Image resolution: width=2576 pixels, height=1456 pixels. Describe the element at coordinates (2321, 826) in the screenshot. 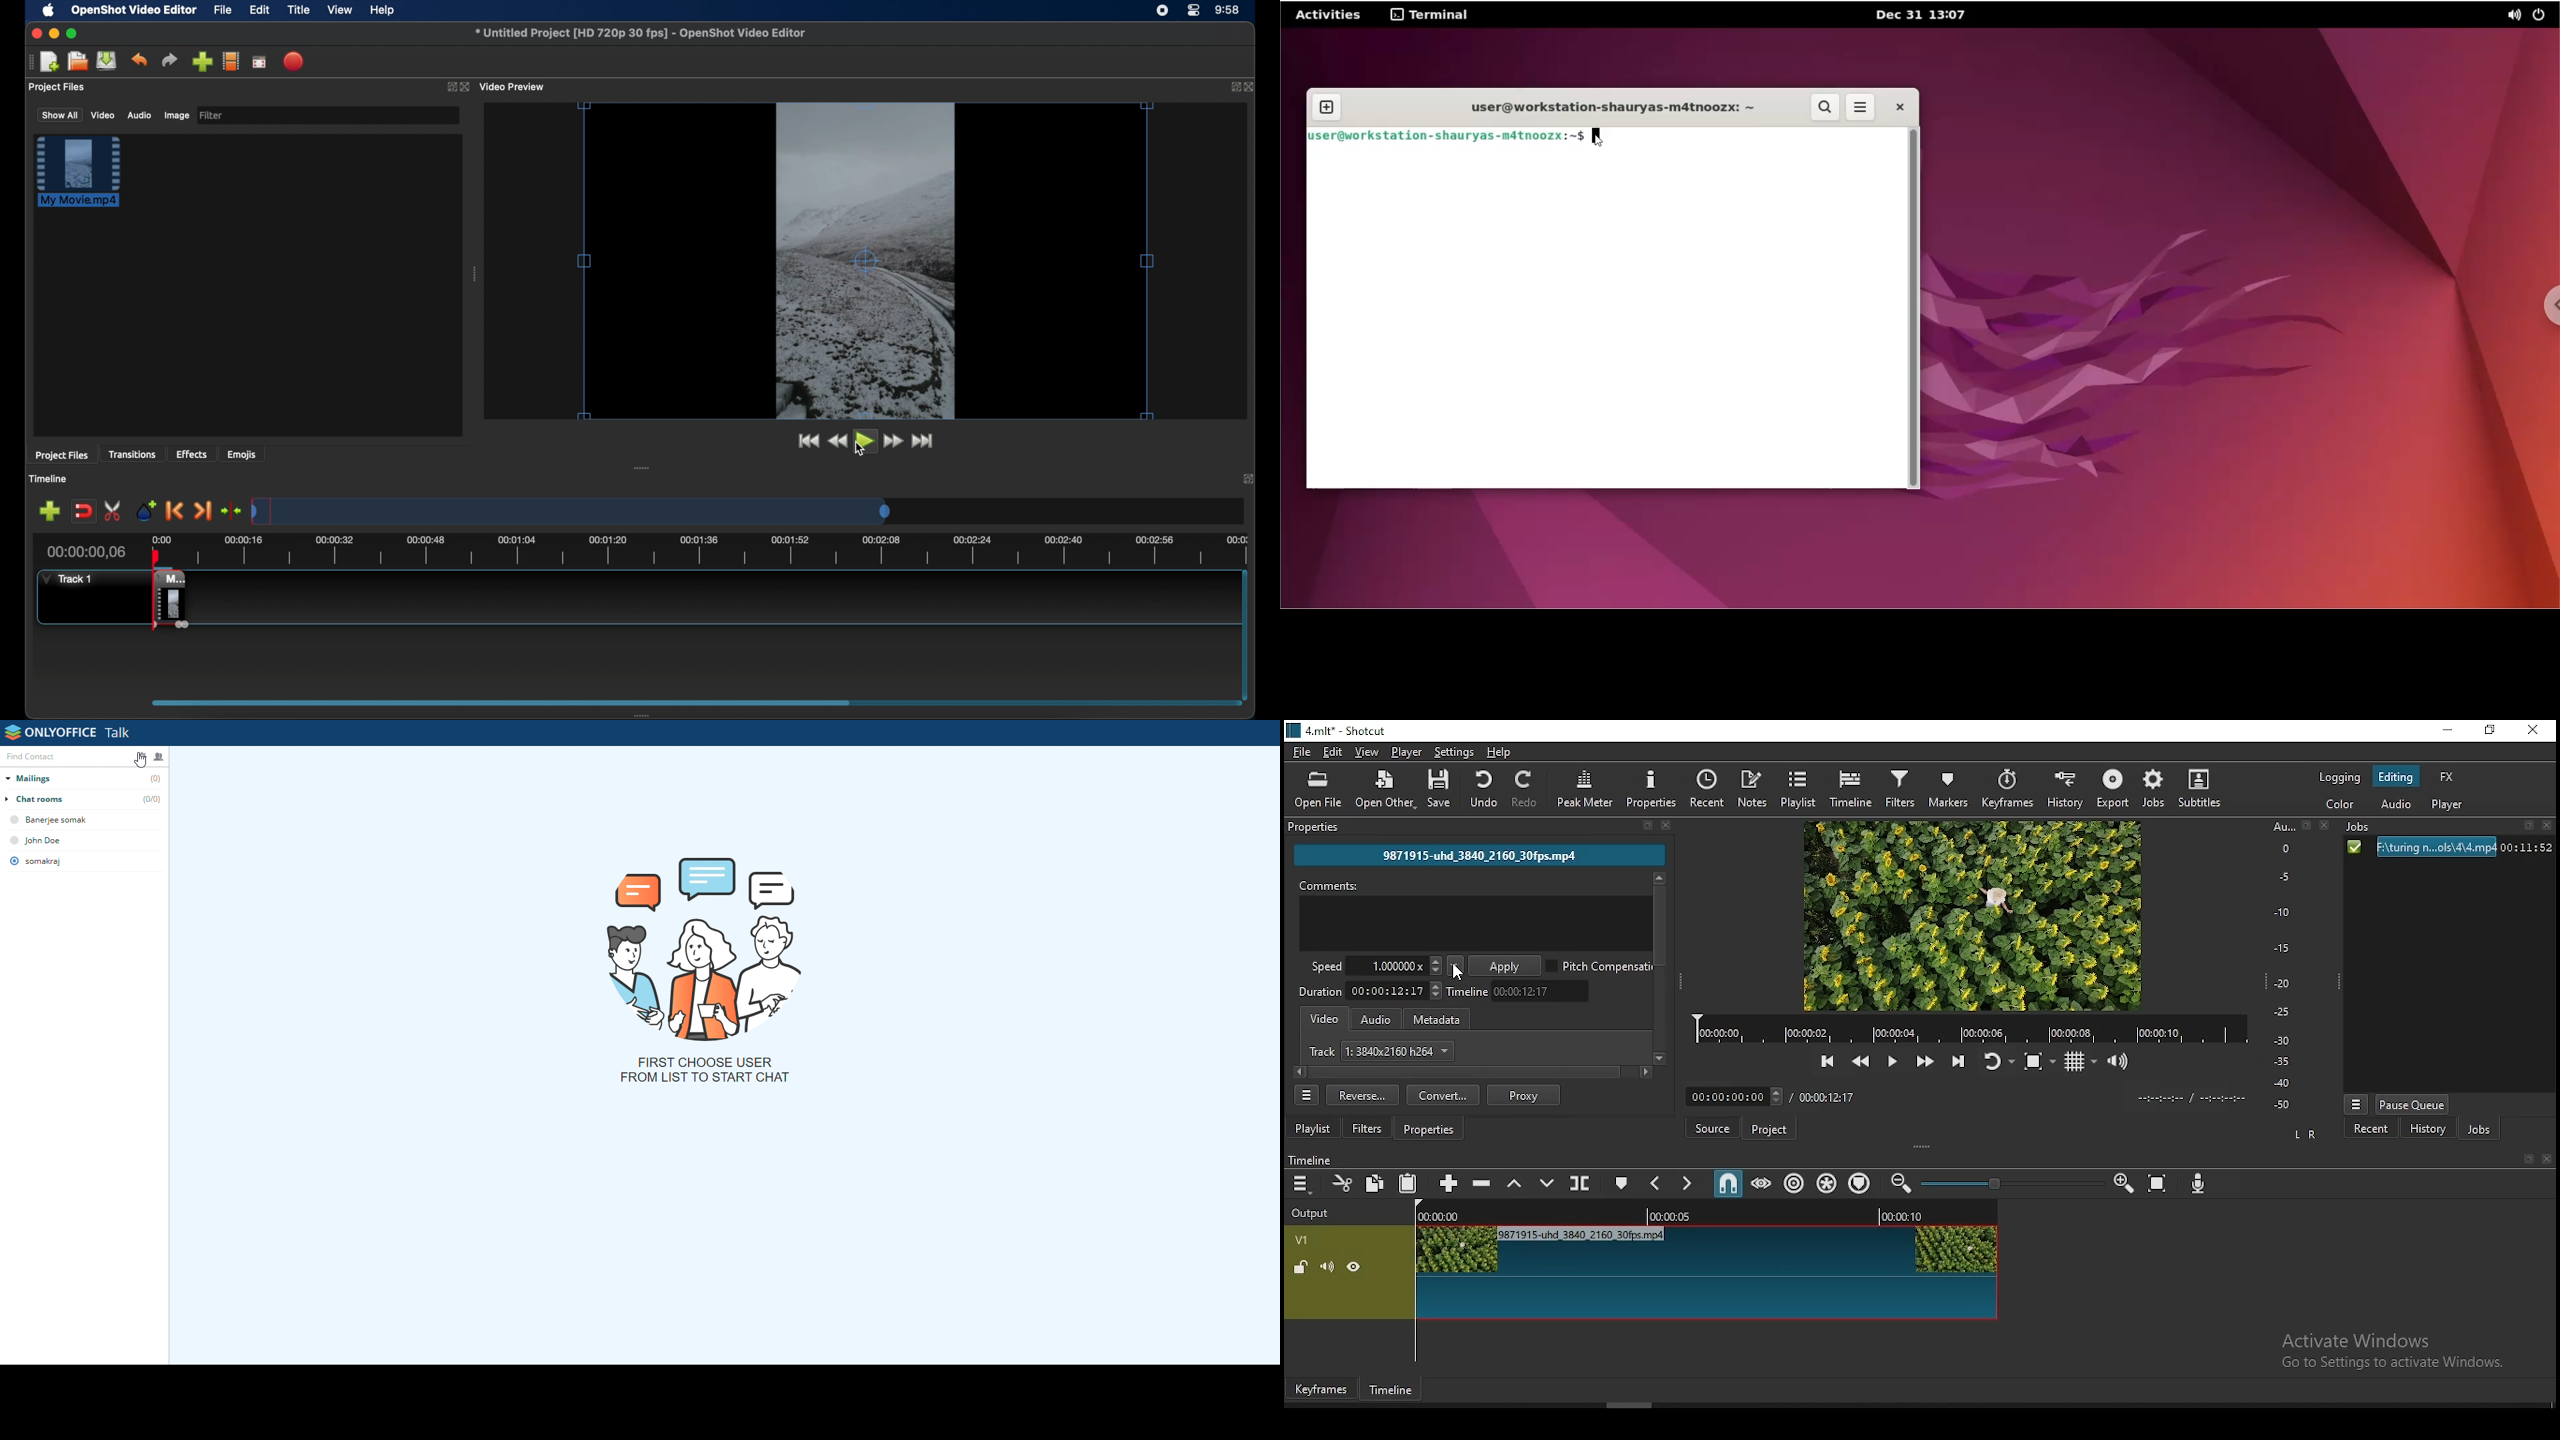

I see `close` at that location.